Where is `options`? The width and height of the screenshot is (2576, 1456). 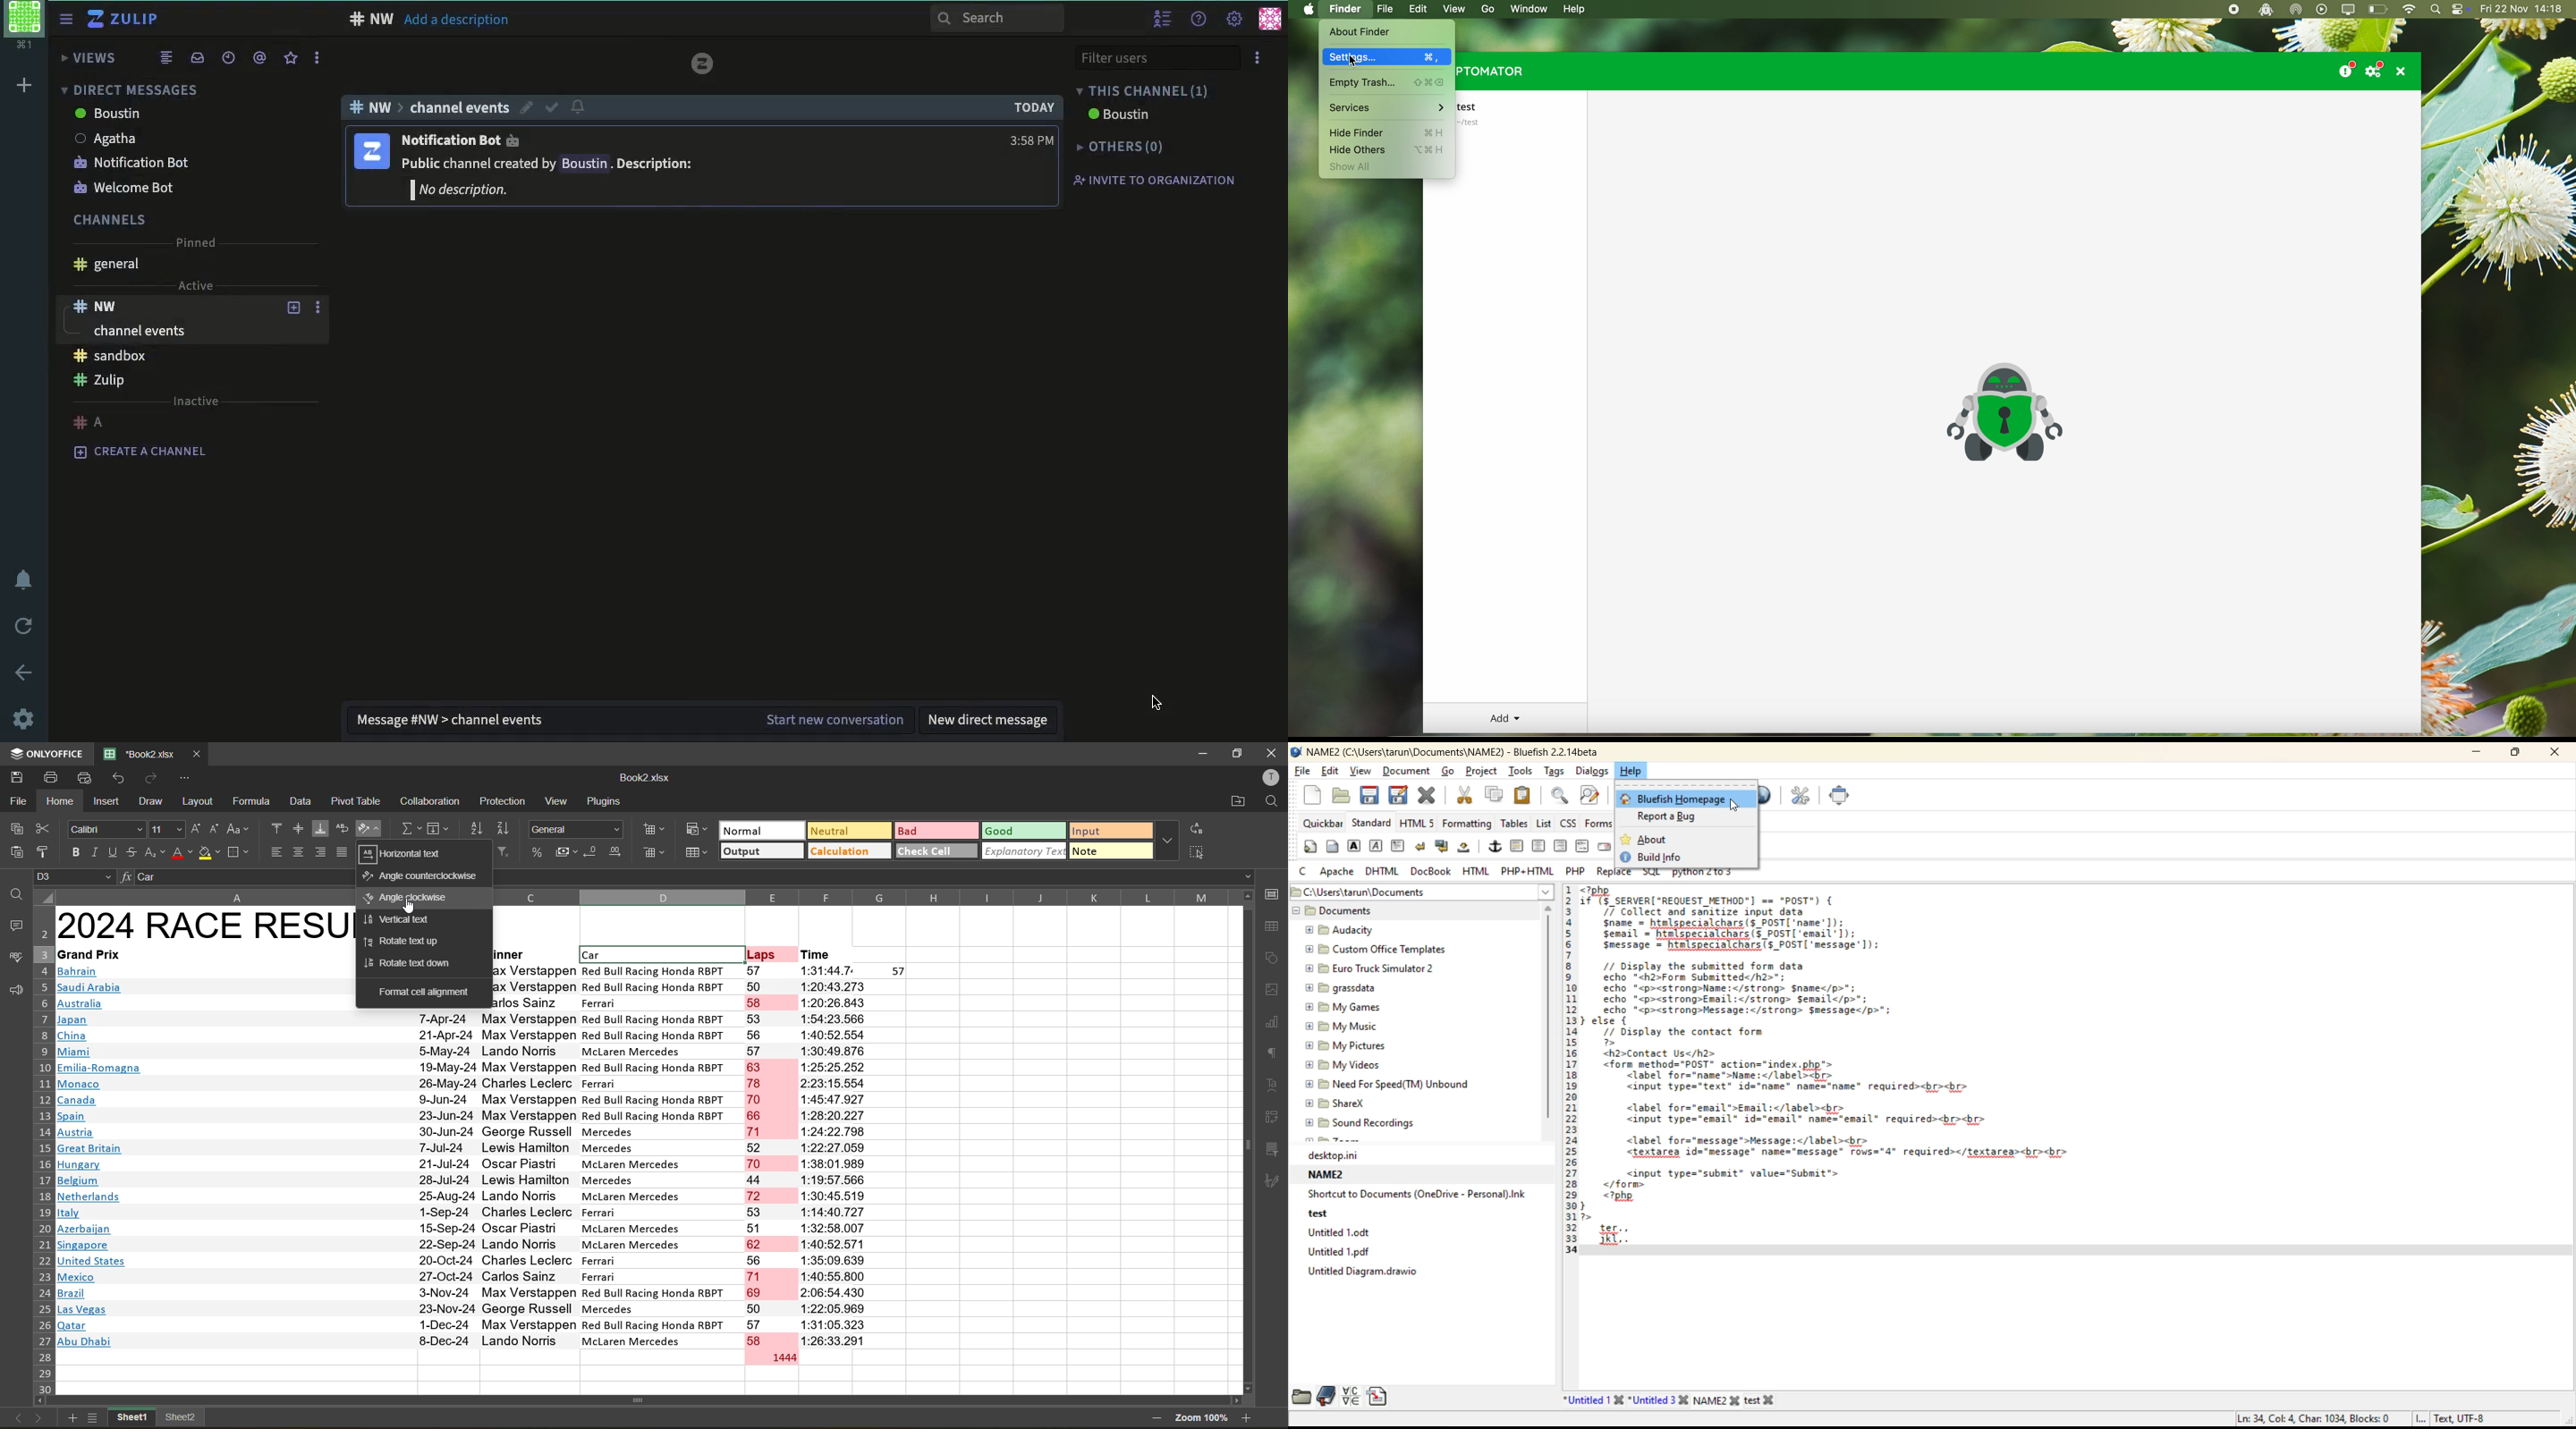 options is located at coordinates (1256, 58).